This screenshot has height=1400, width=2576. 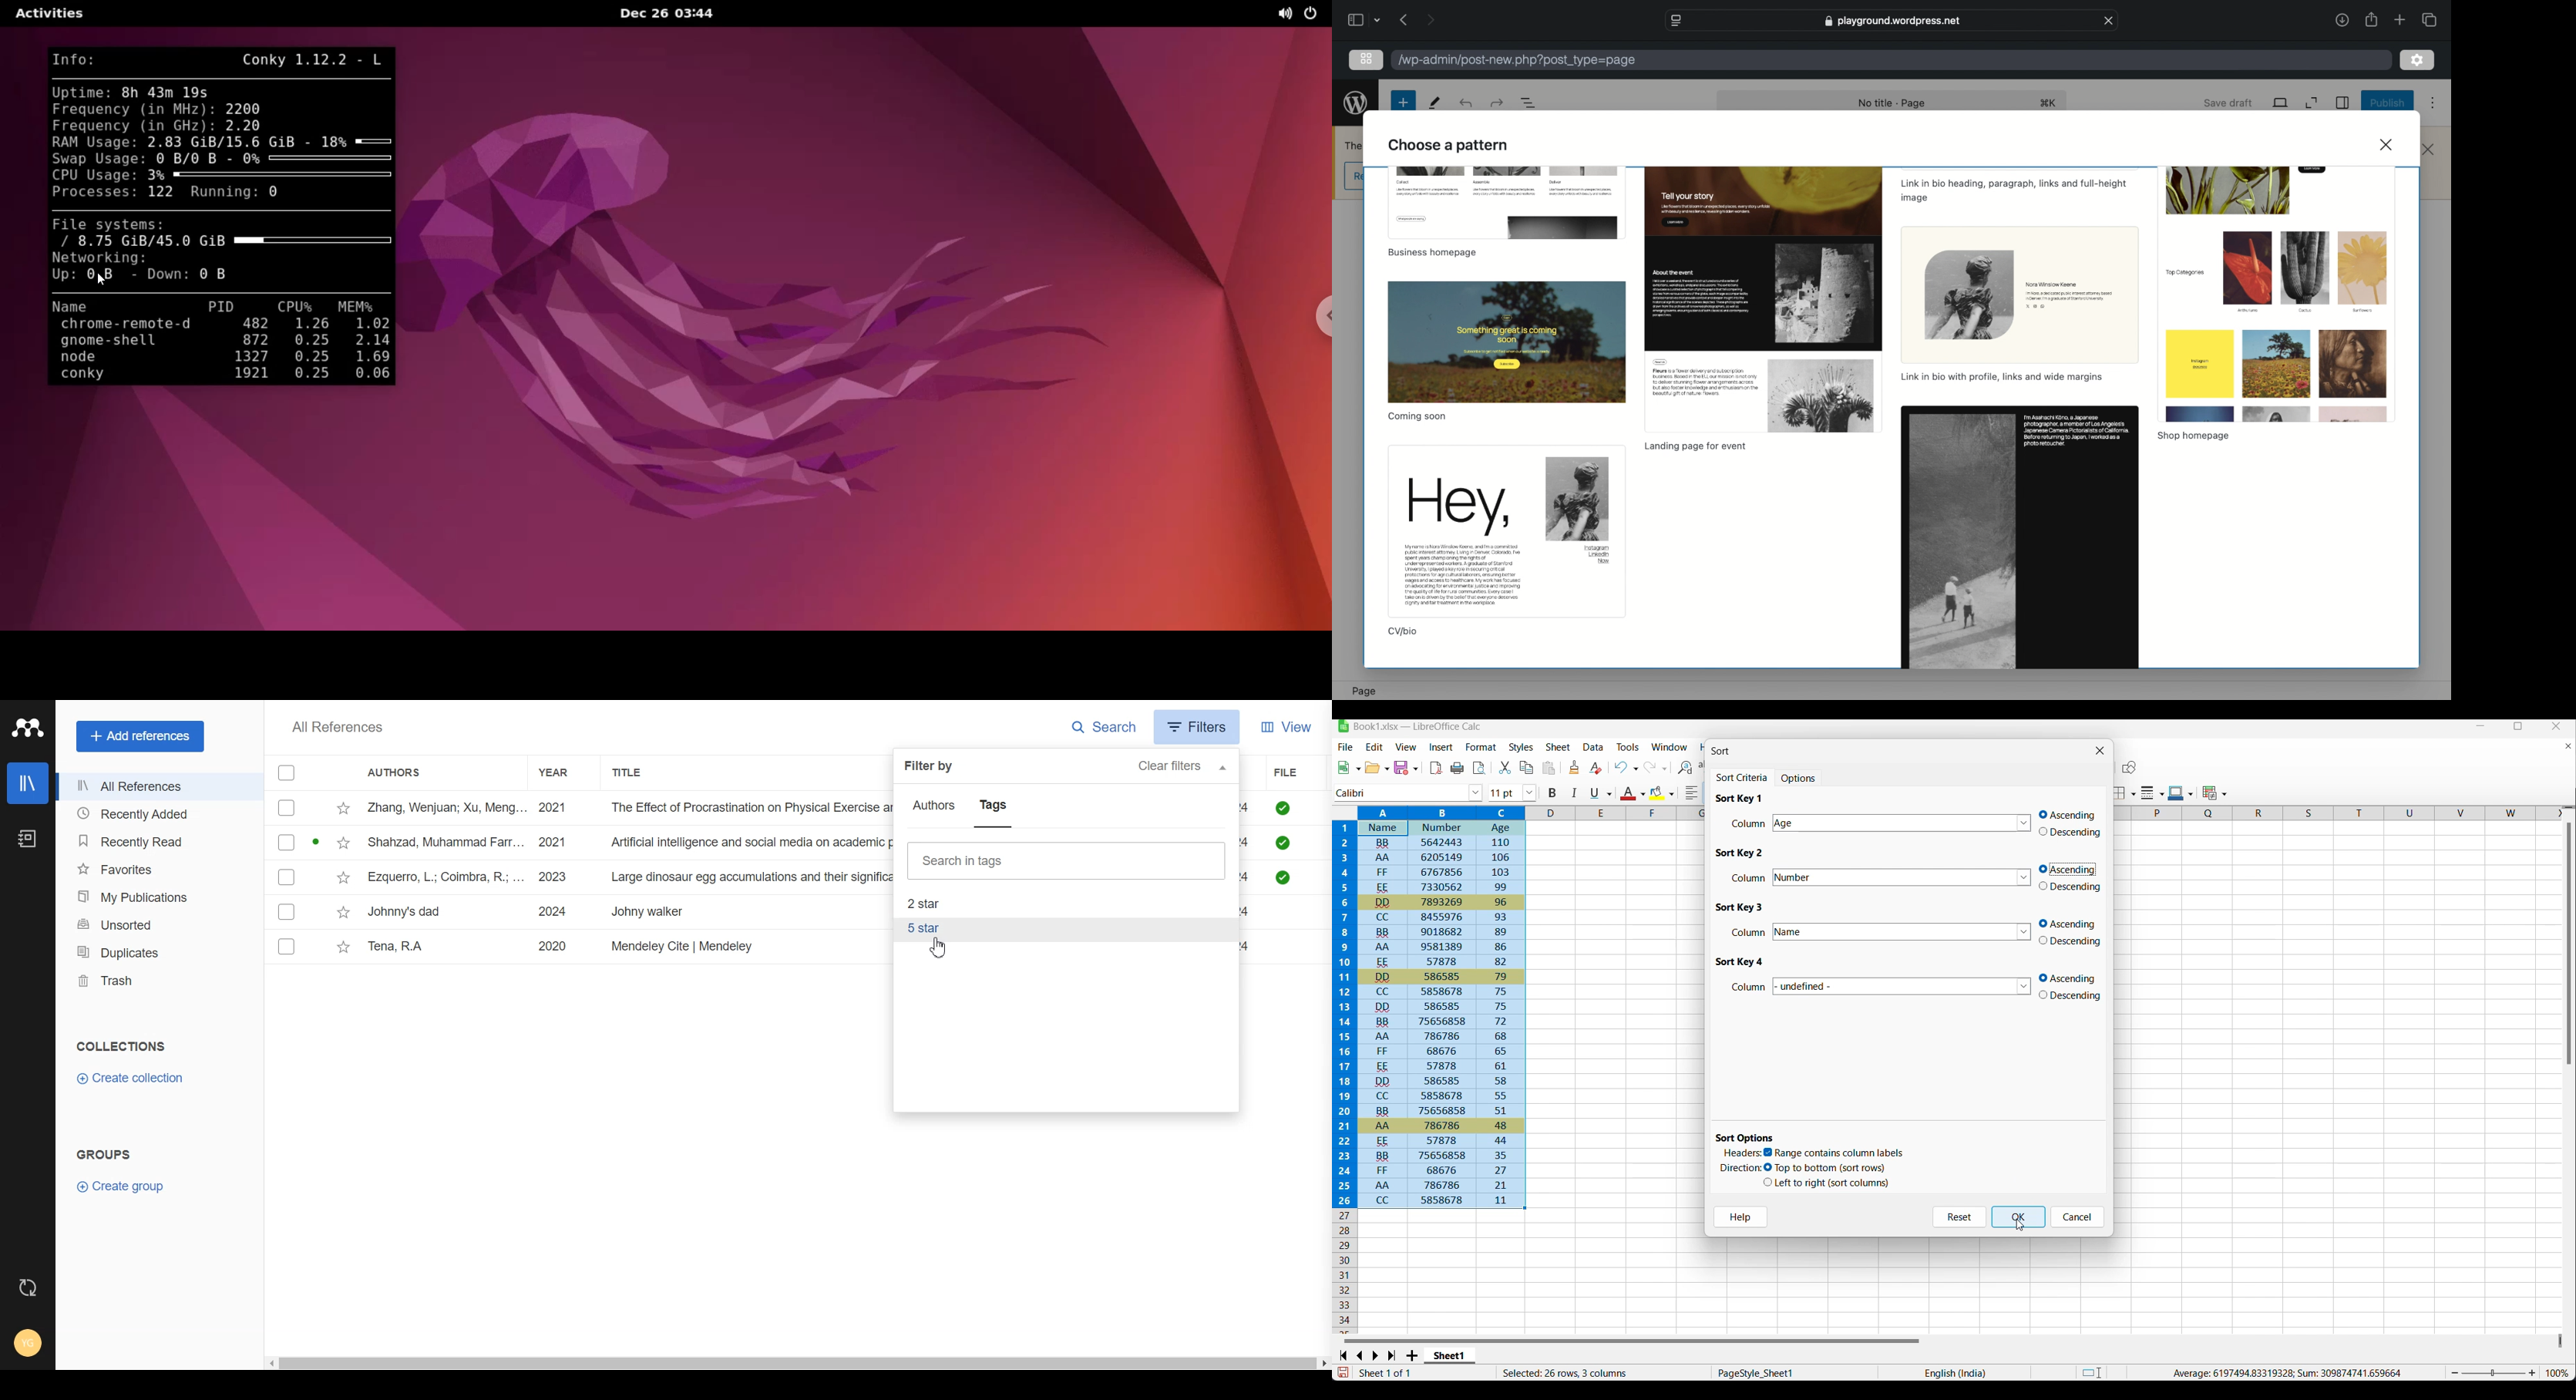 What do you see at coordinates (1799, 777) in the screenshot?
I see `Options tab` at bounding box center [1799, 777].